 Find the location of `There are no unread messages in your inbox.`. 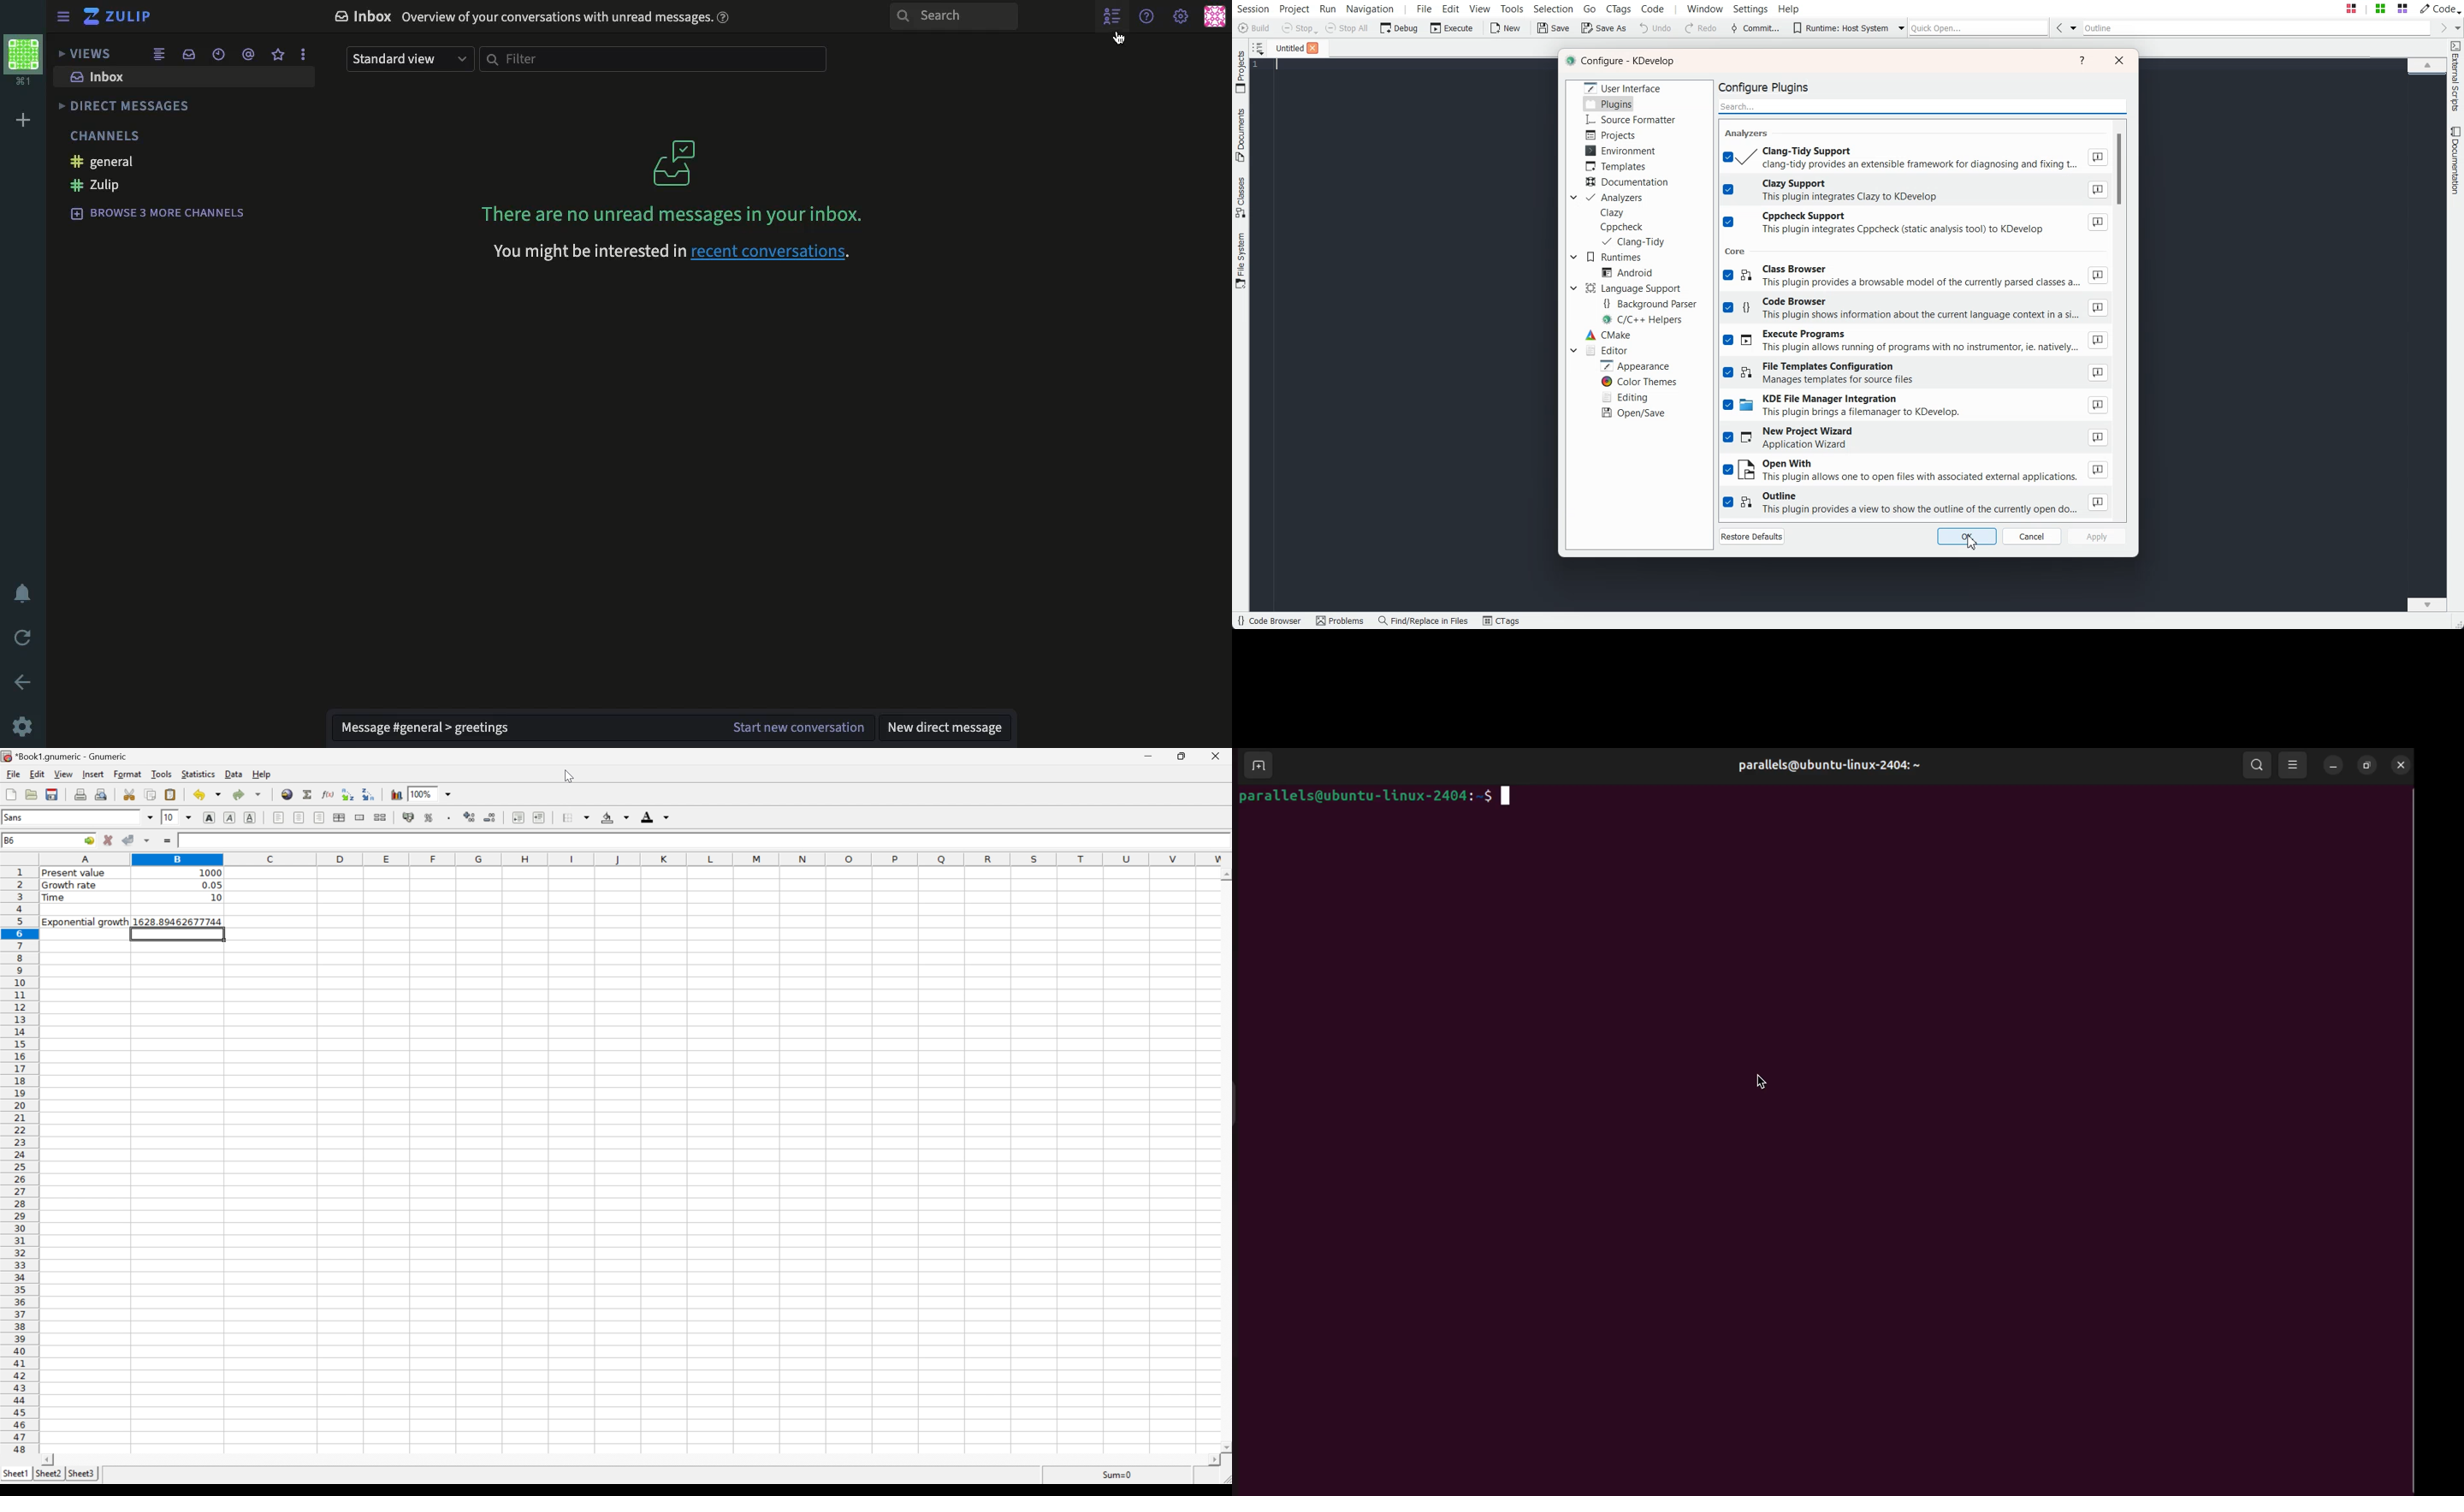

There are no unread messages in your inbox. is located at coordinates (666, 181).